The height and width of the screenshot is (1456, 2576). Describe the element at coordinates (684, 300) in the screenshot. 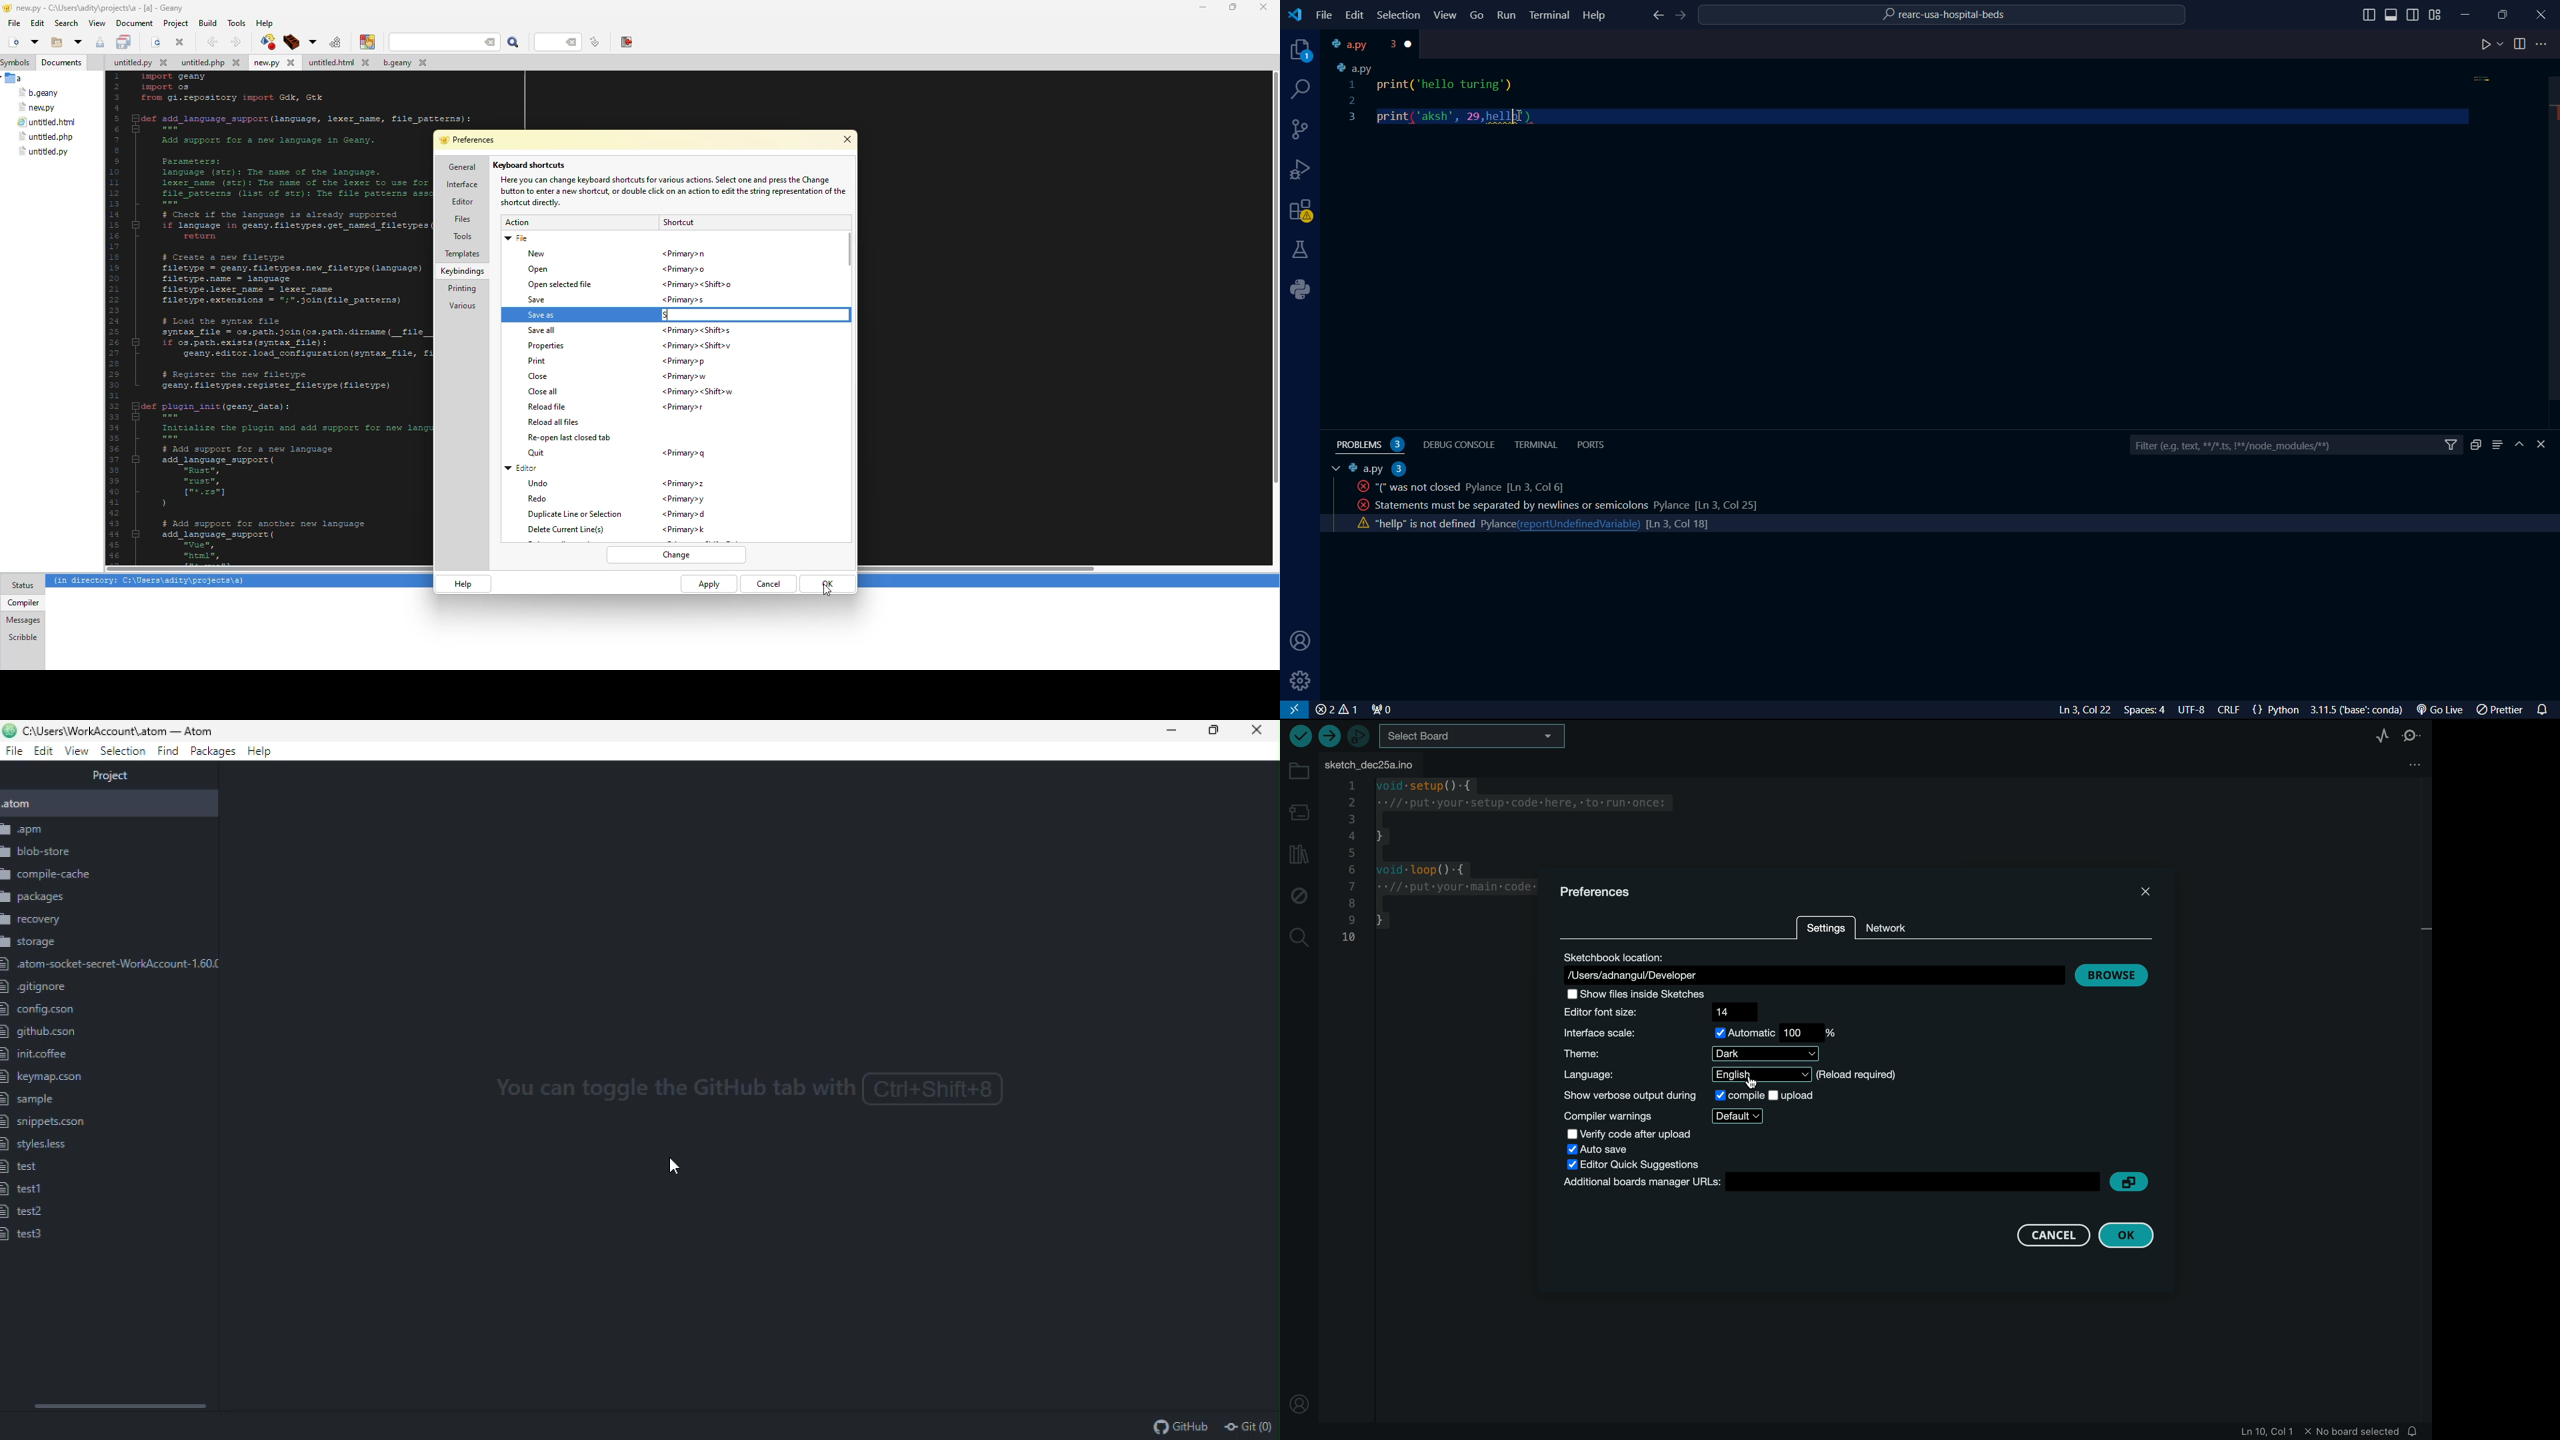

I see `shortcut` at that location.